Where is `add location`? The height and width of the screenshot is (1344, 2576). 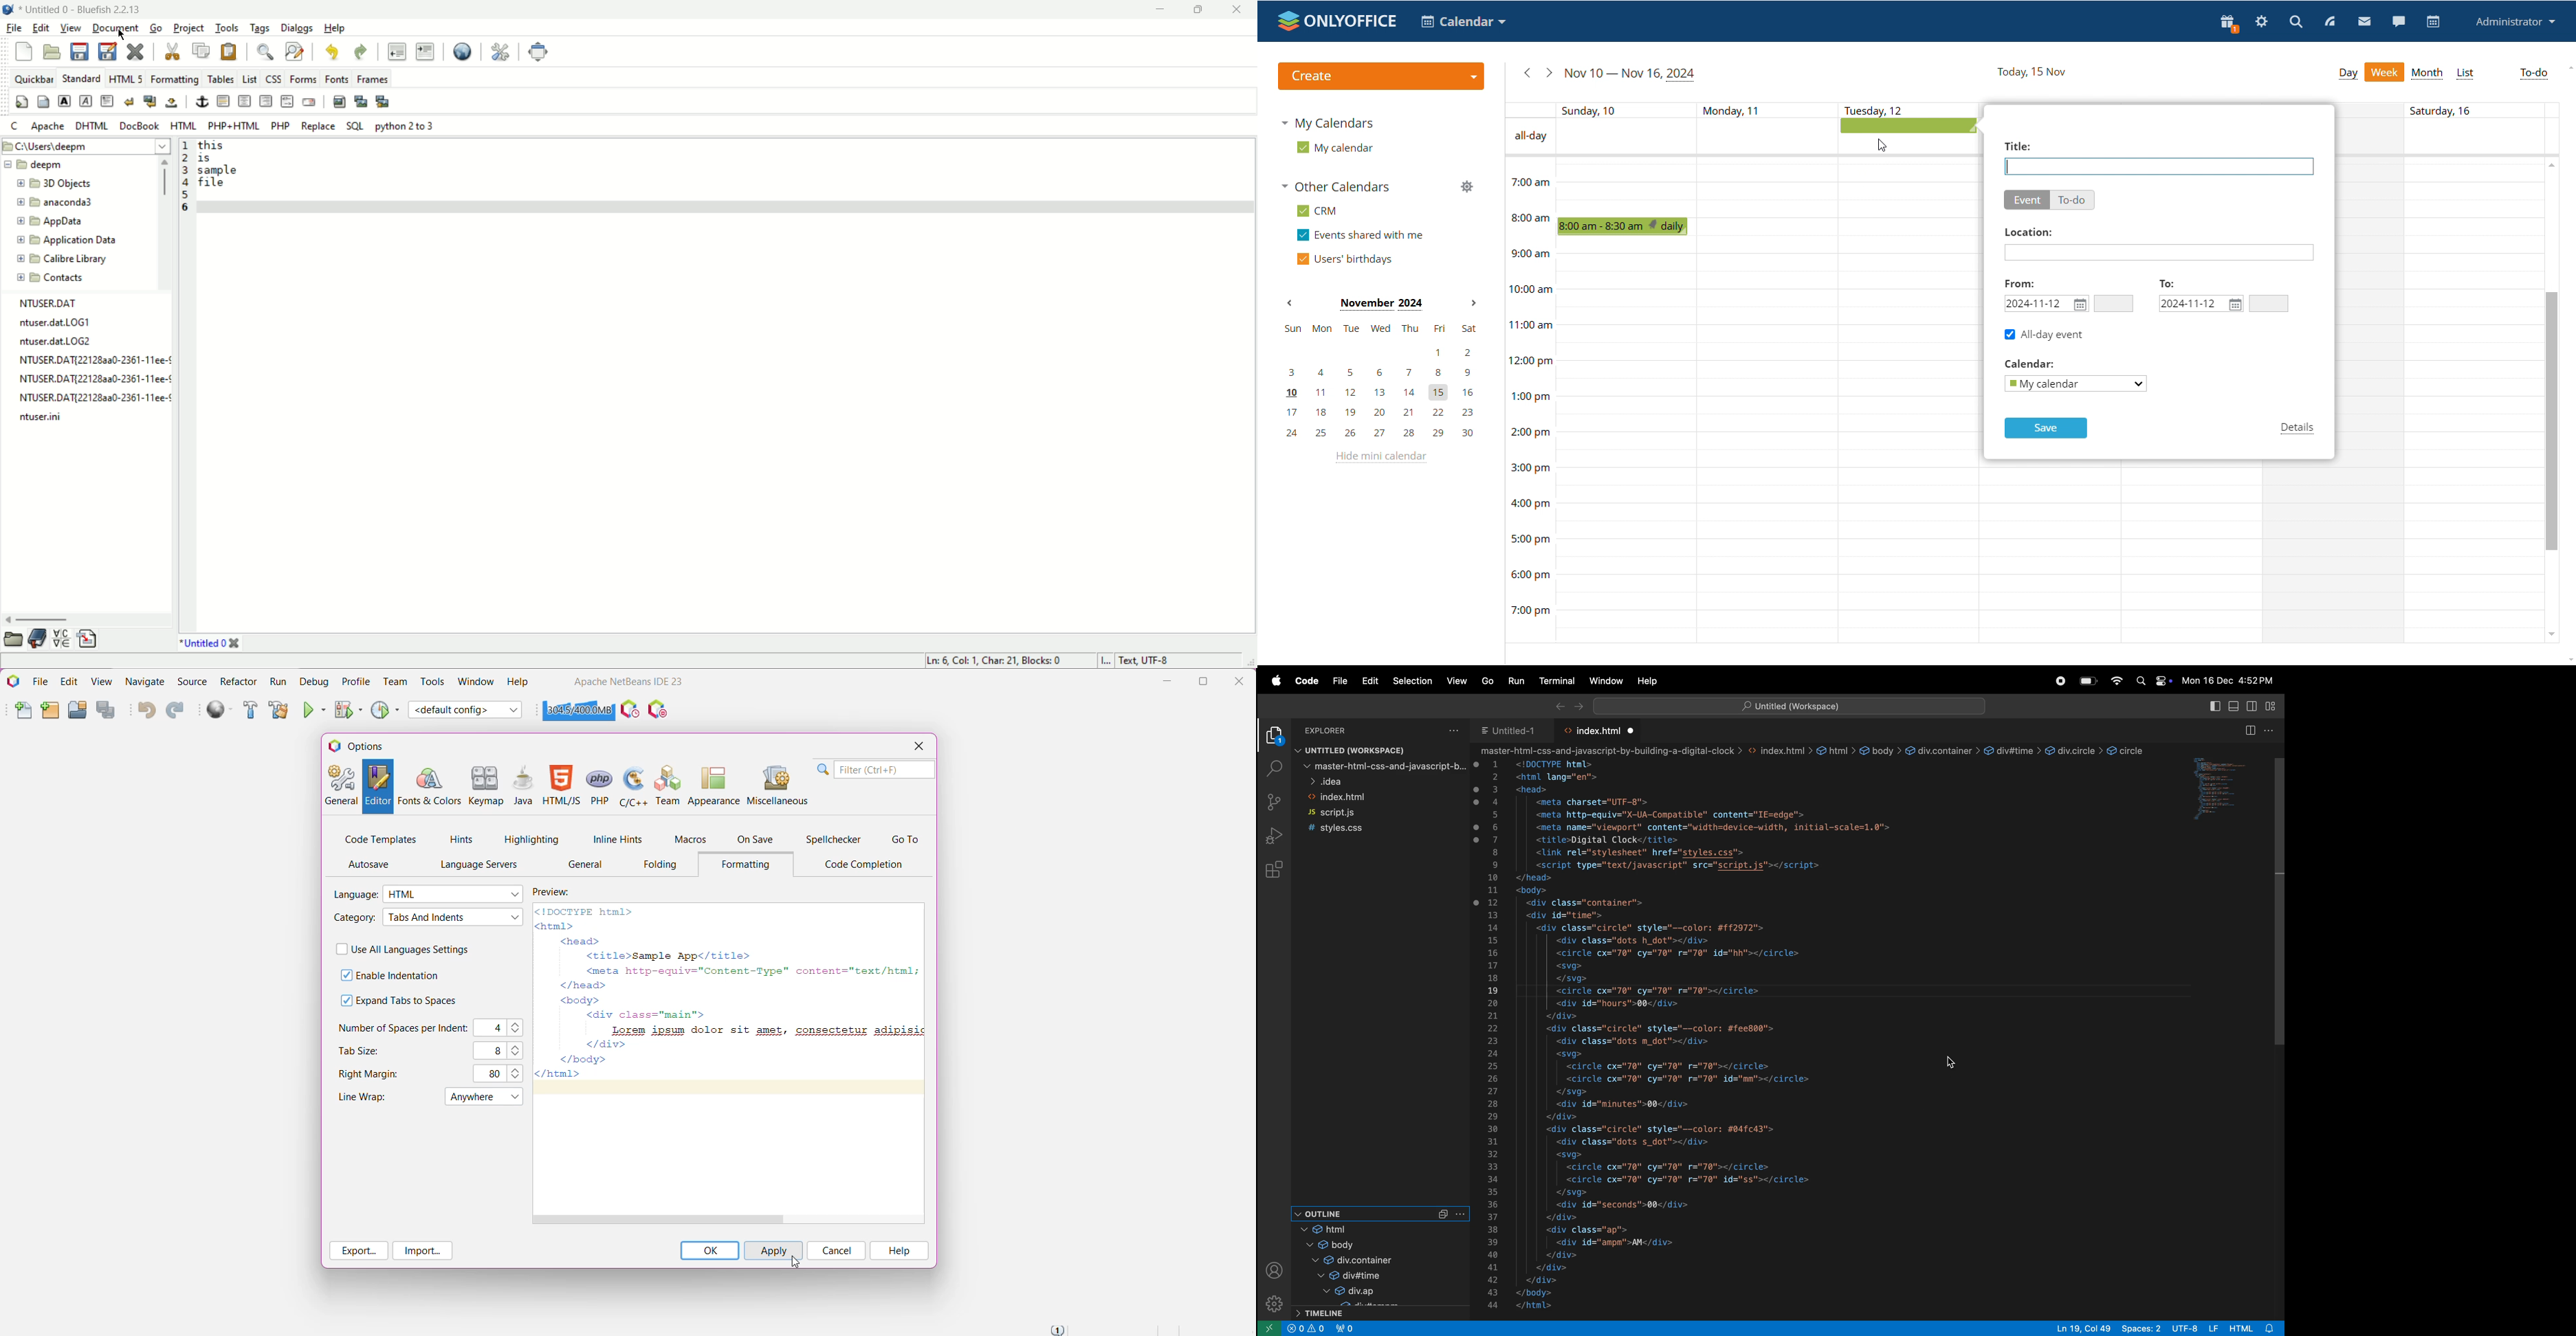 add location is located at coordinates (2158, 253).